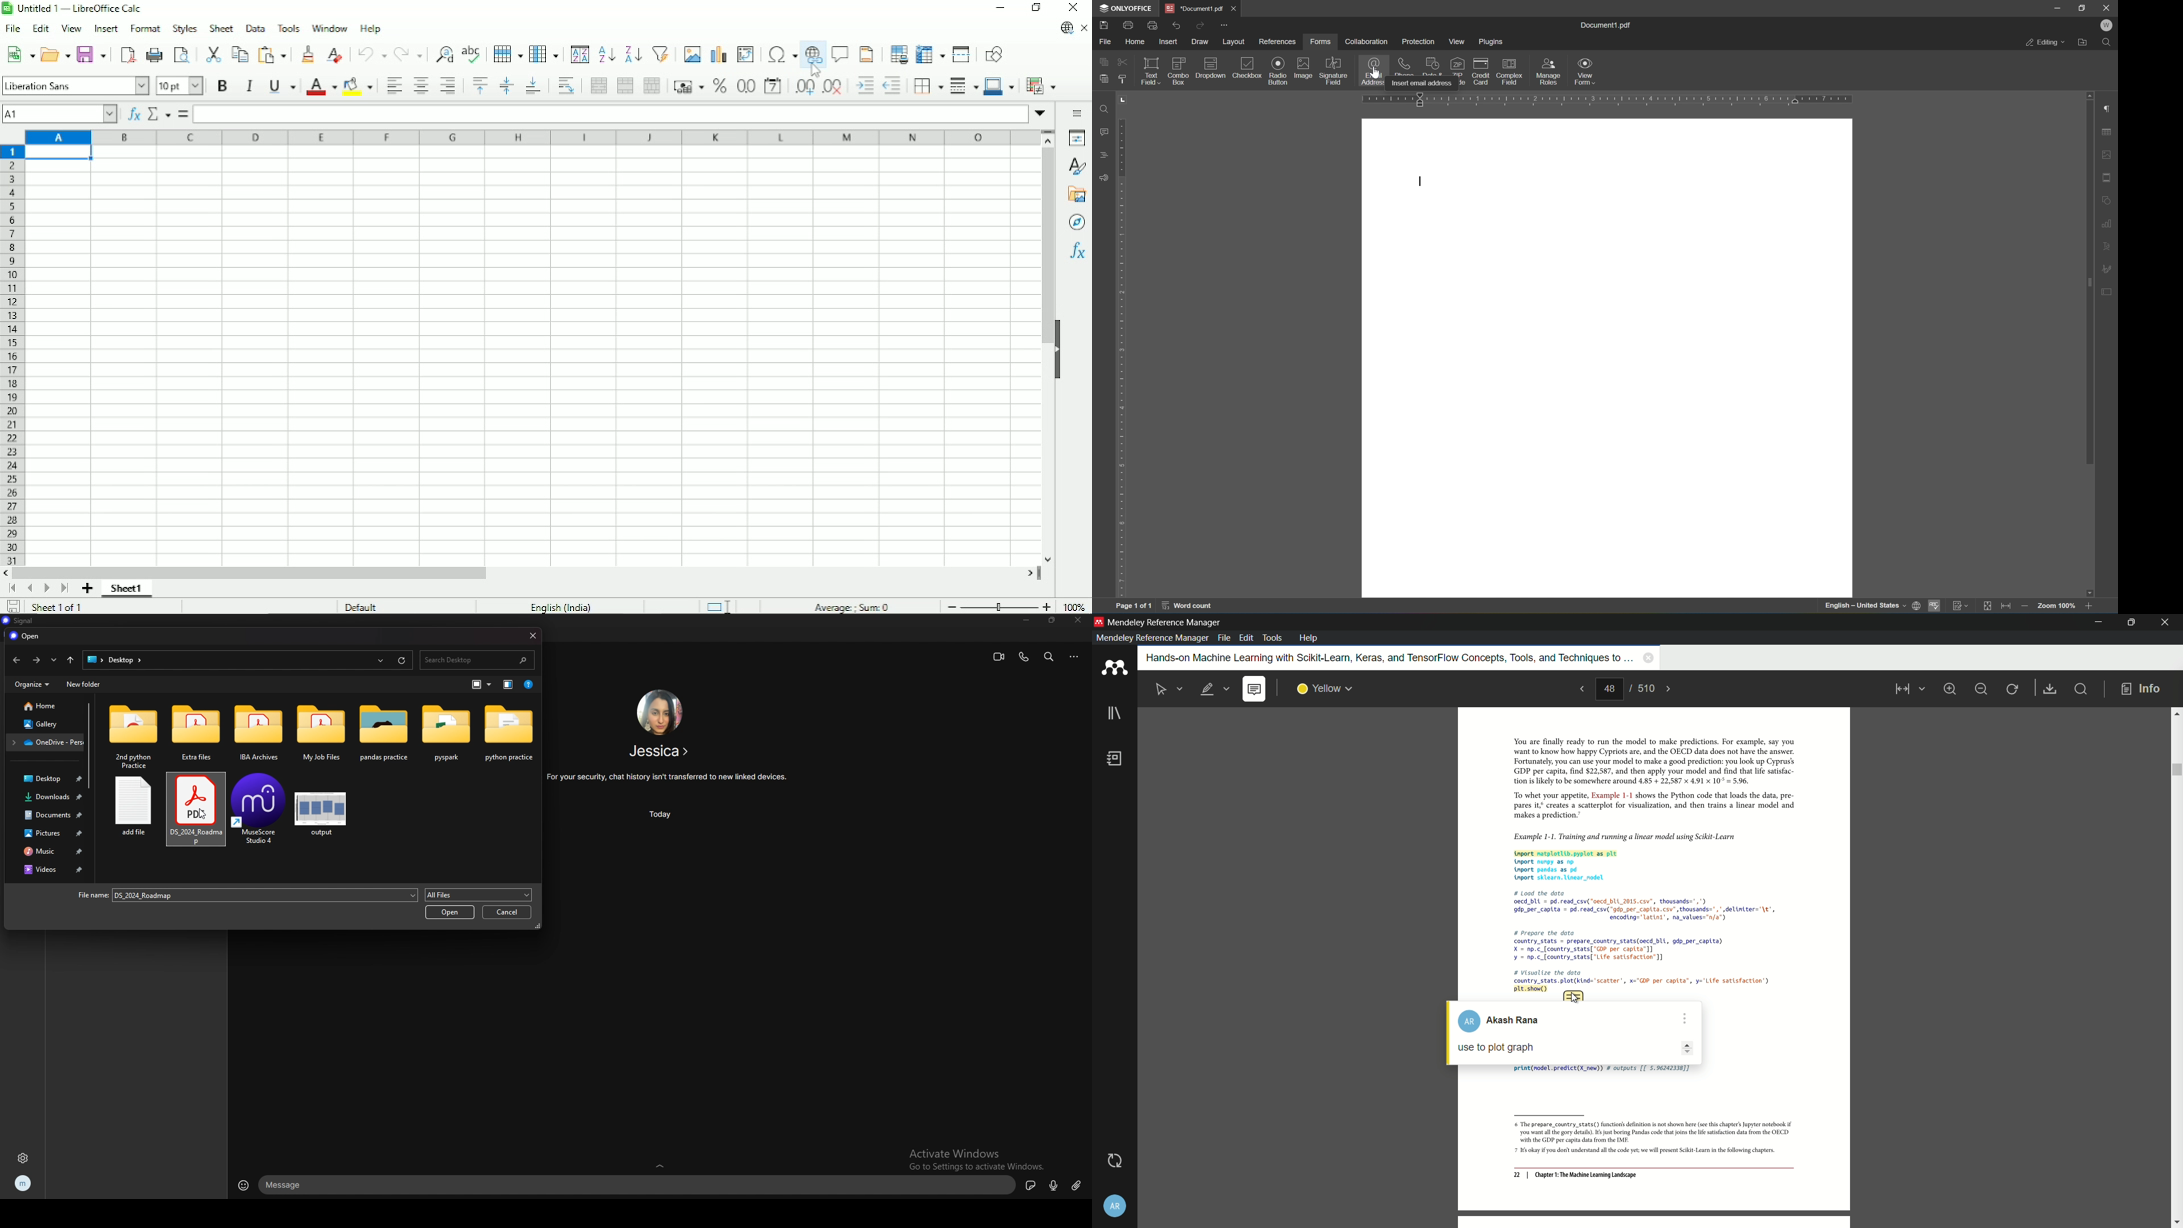 The image size is (2184, 1232). I want to click on open, so click(450, 911).